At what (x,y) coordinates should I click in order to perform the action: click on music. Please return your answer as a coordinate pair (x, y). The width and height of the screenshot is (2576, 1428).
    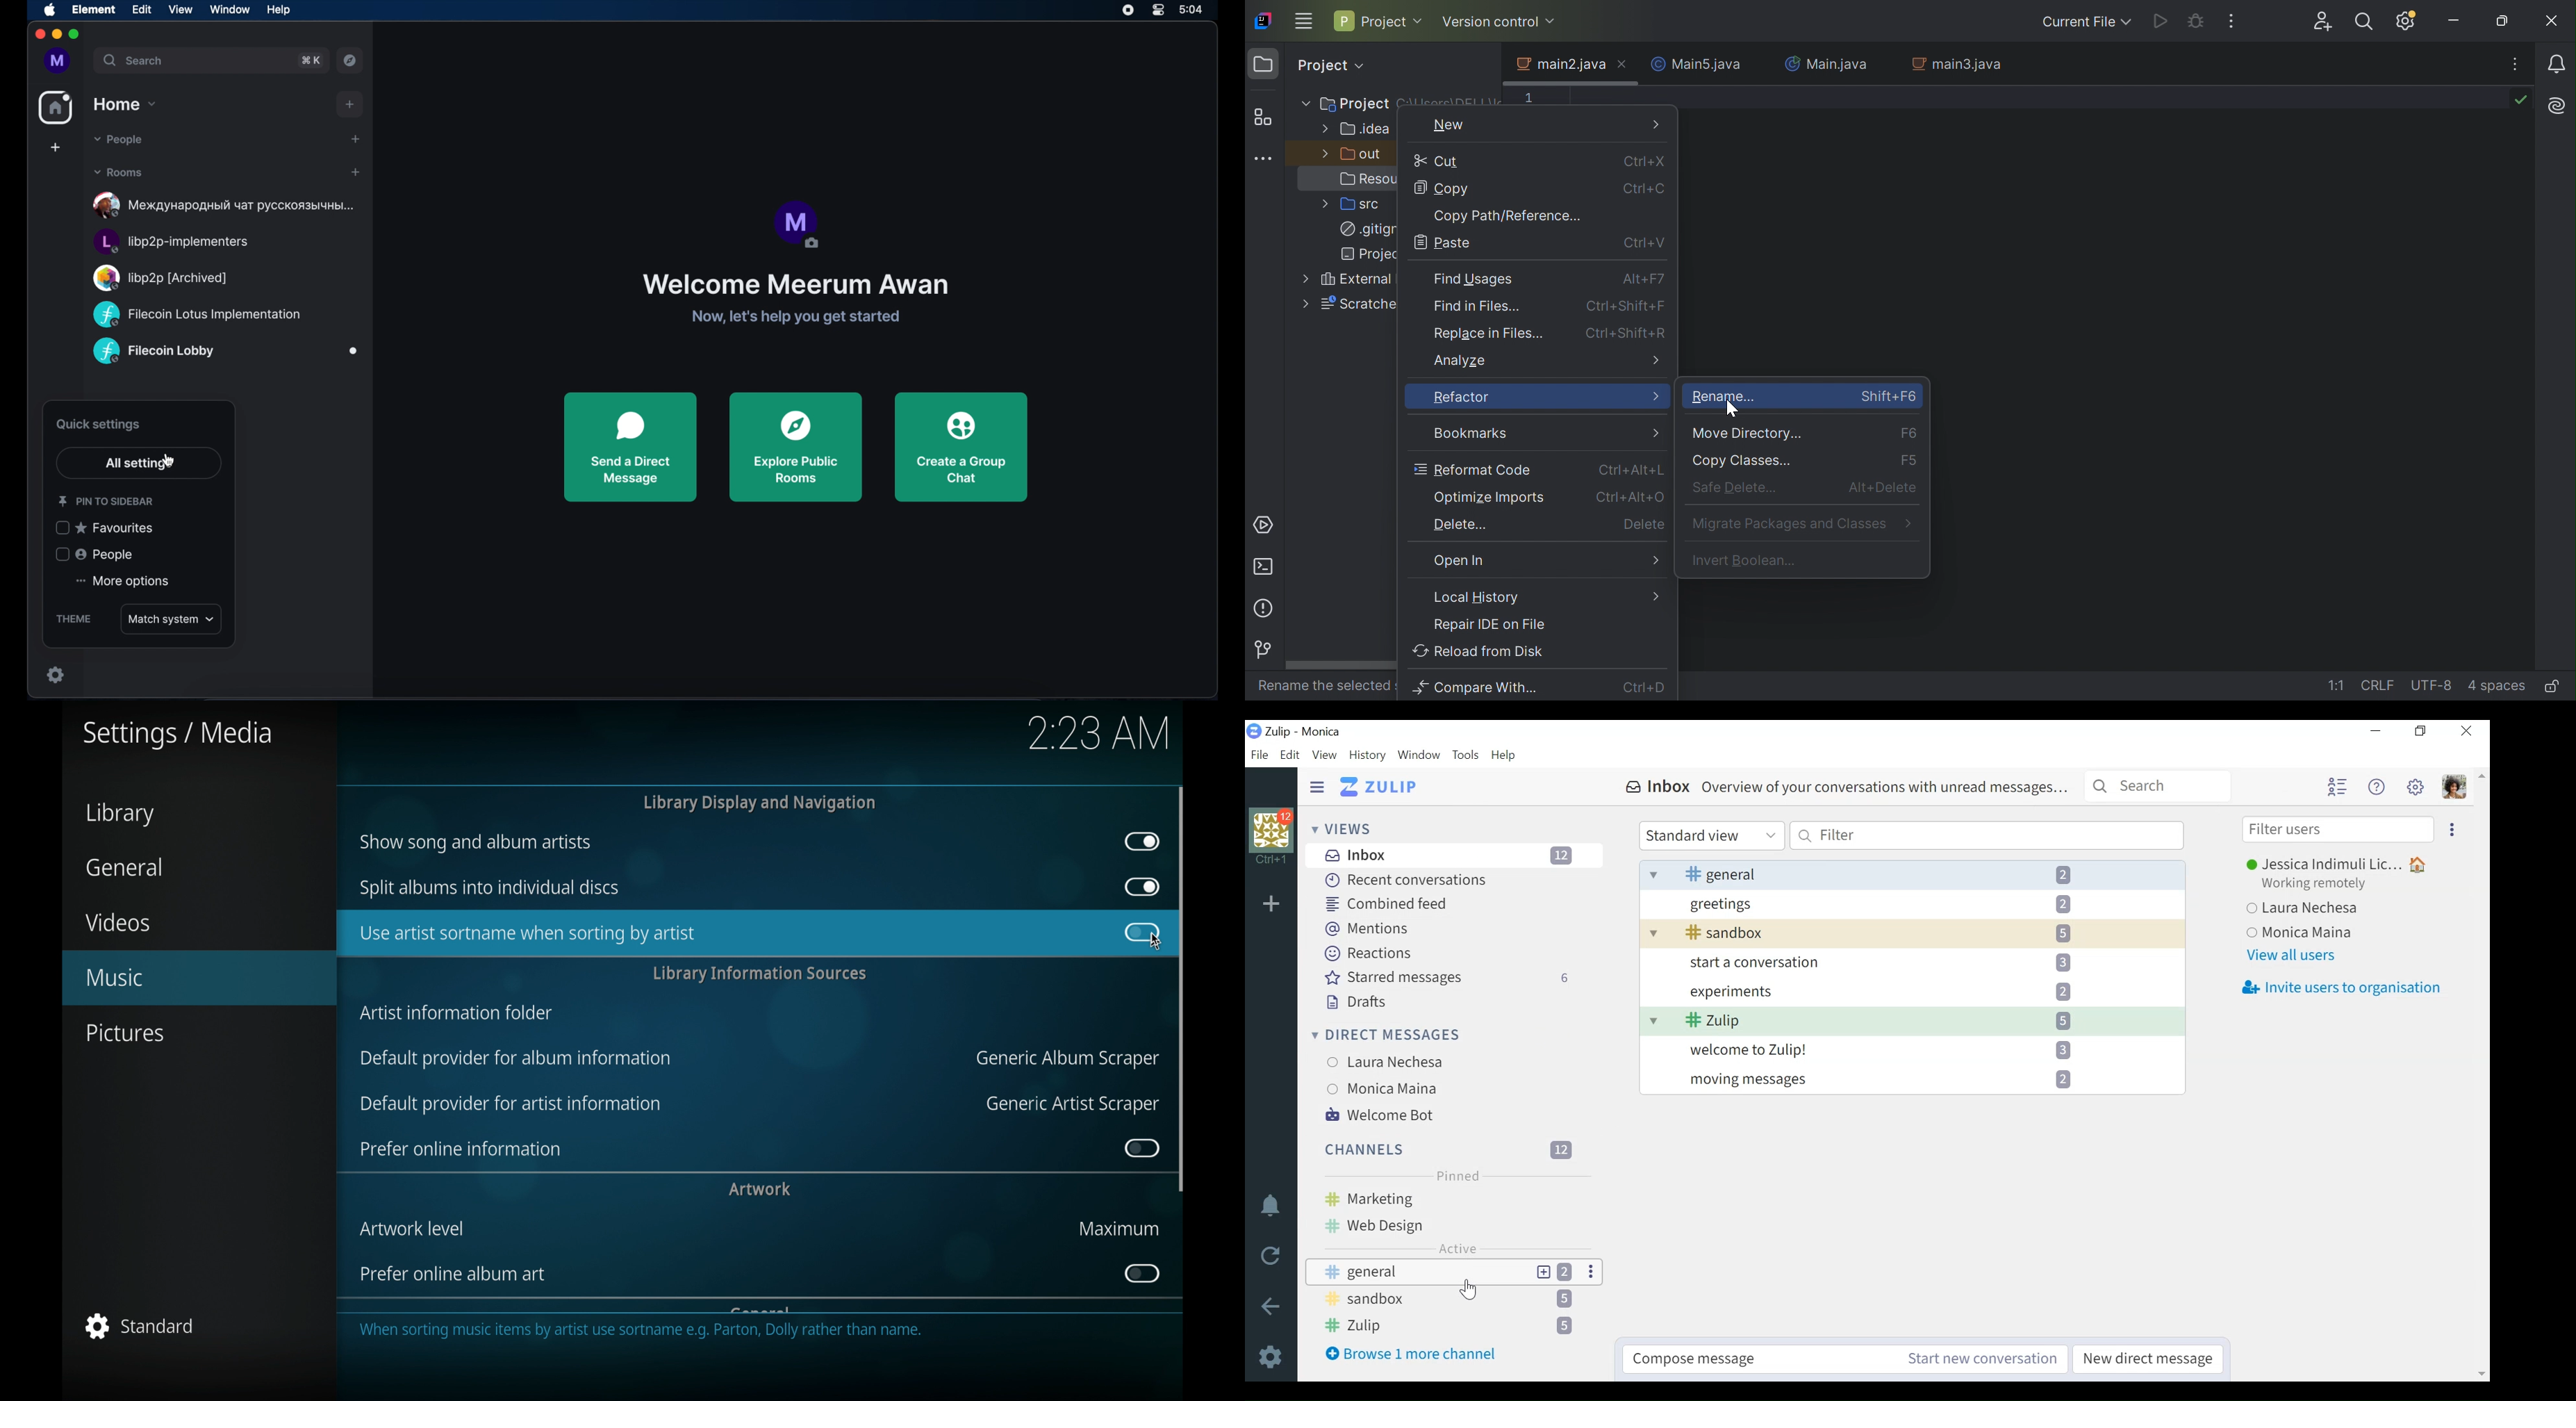
    Looking at the image, I should click on (190, 977).